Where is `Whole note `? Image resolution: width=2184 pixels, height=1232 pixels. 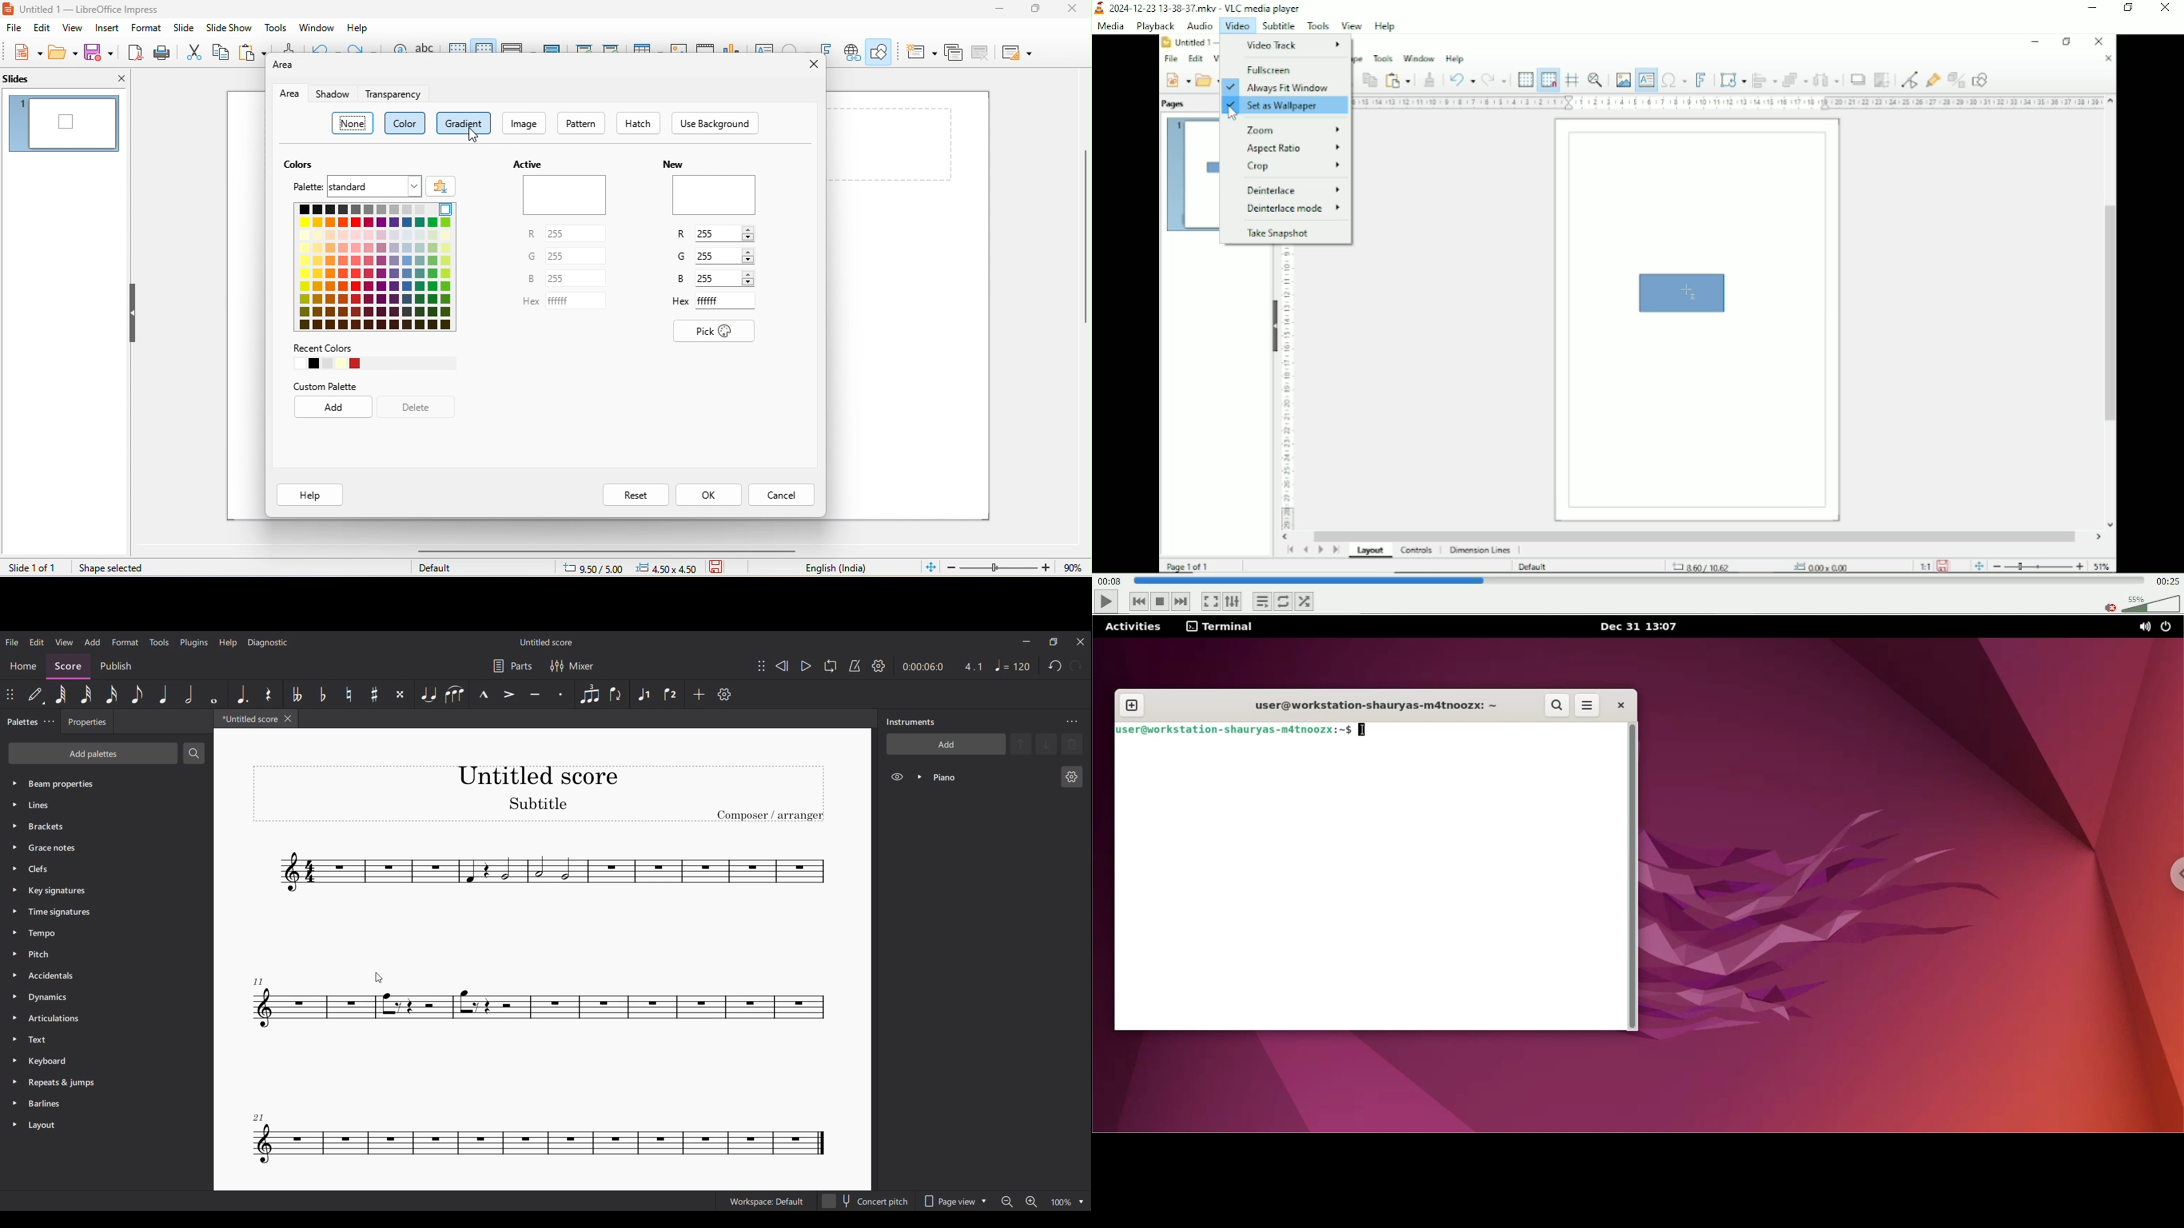 Whole note  is located at coordinates (214, 694).